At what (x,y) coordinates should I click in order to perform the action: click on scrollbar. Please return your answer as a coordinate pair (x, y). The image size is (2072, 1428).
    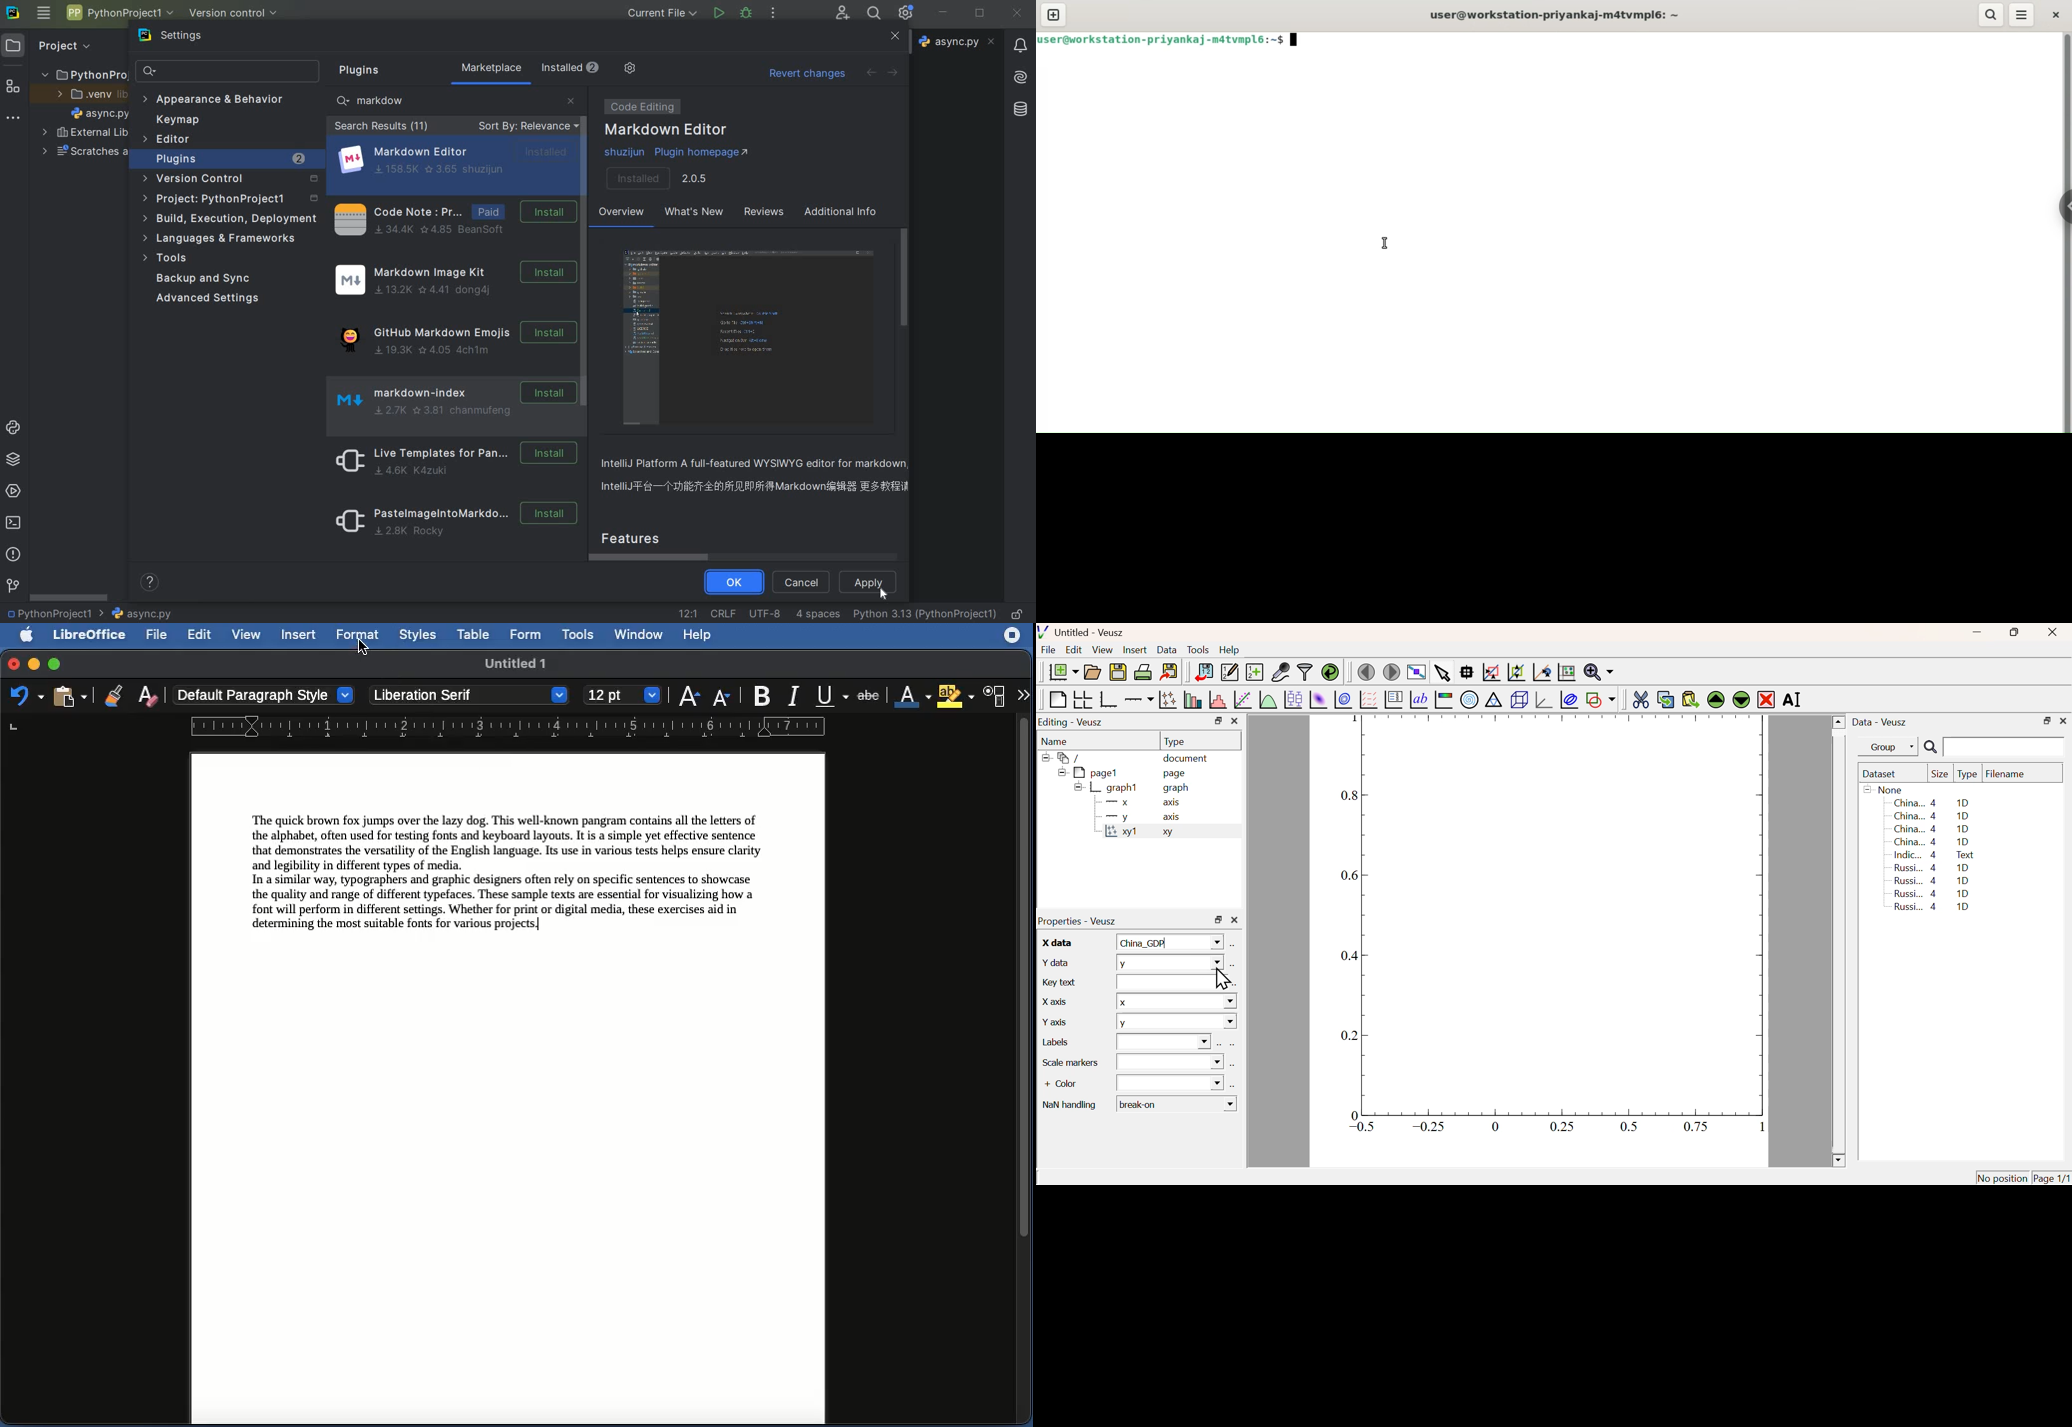
    Looking at the image, I should click on (654, 557).